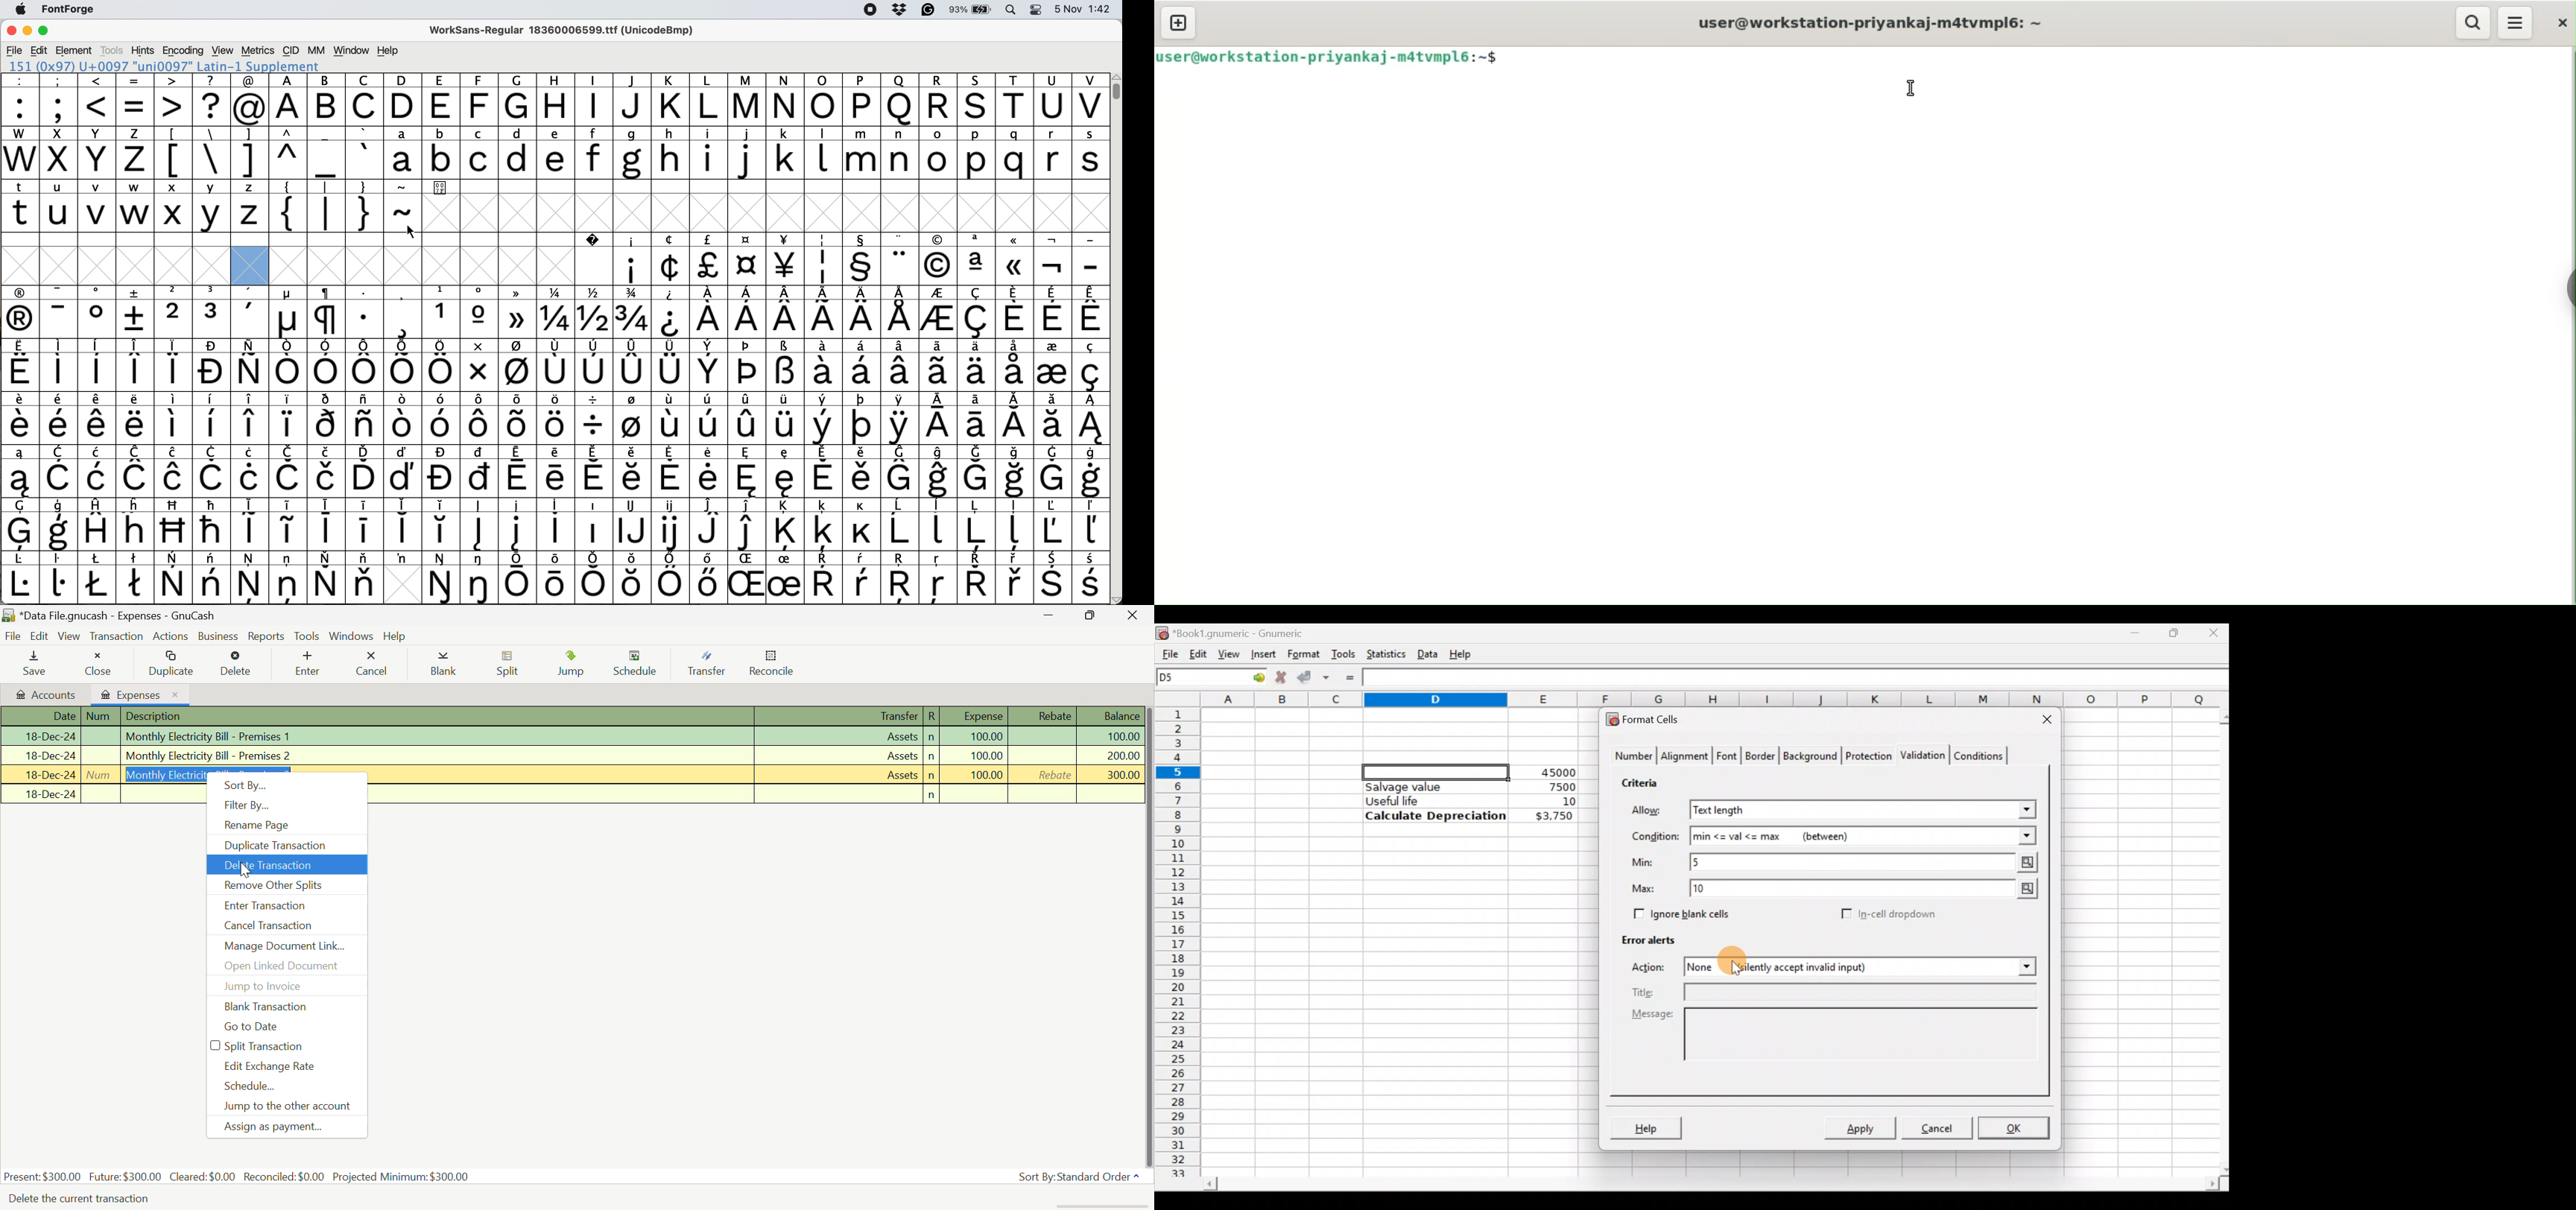  I want to click on 1/2, so click(595, 311).